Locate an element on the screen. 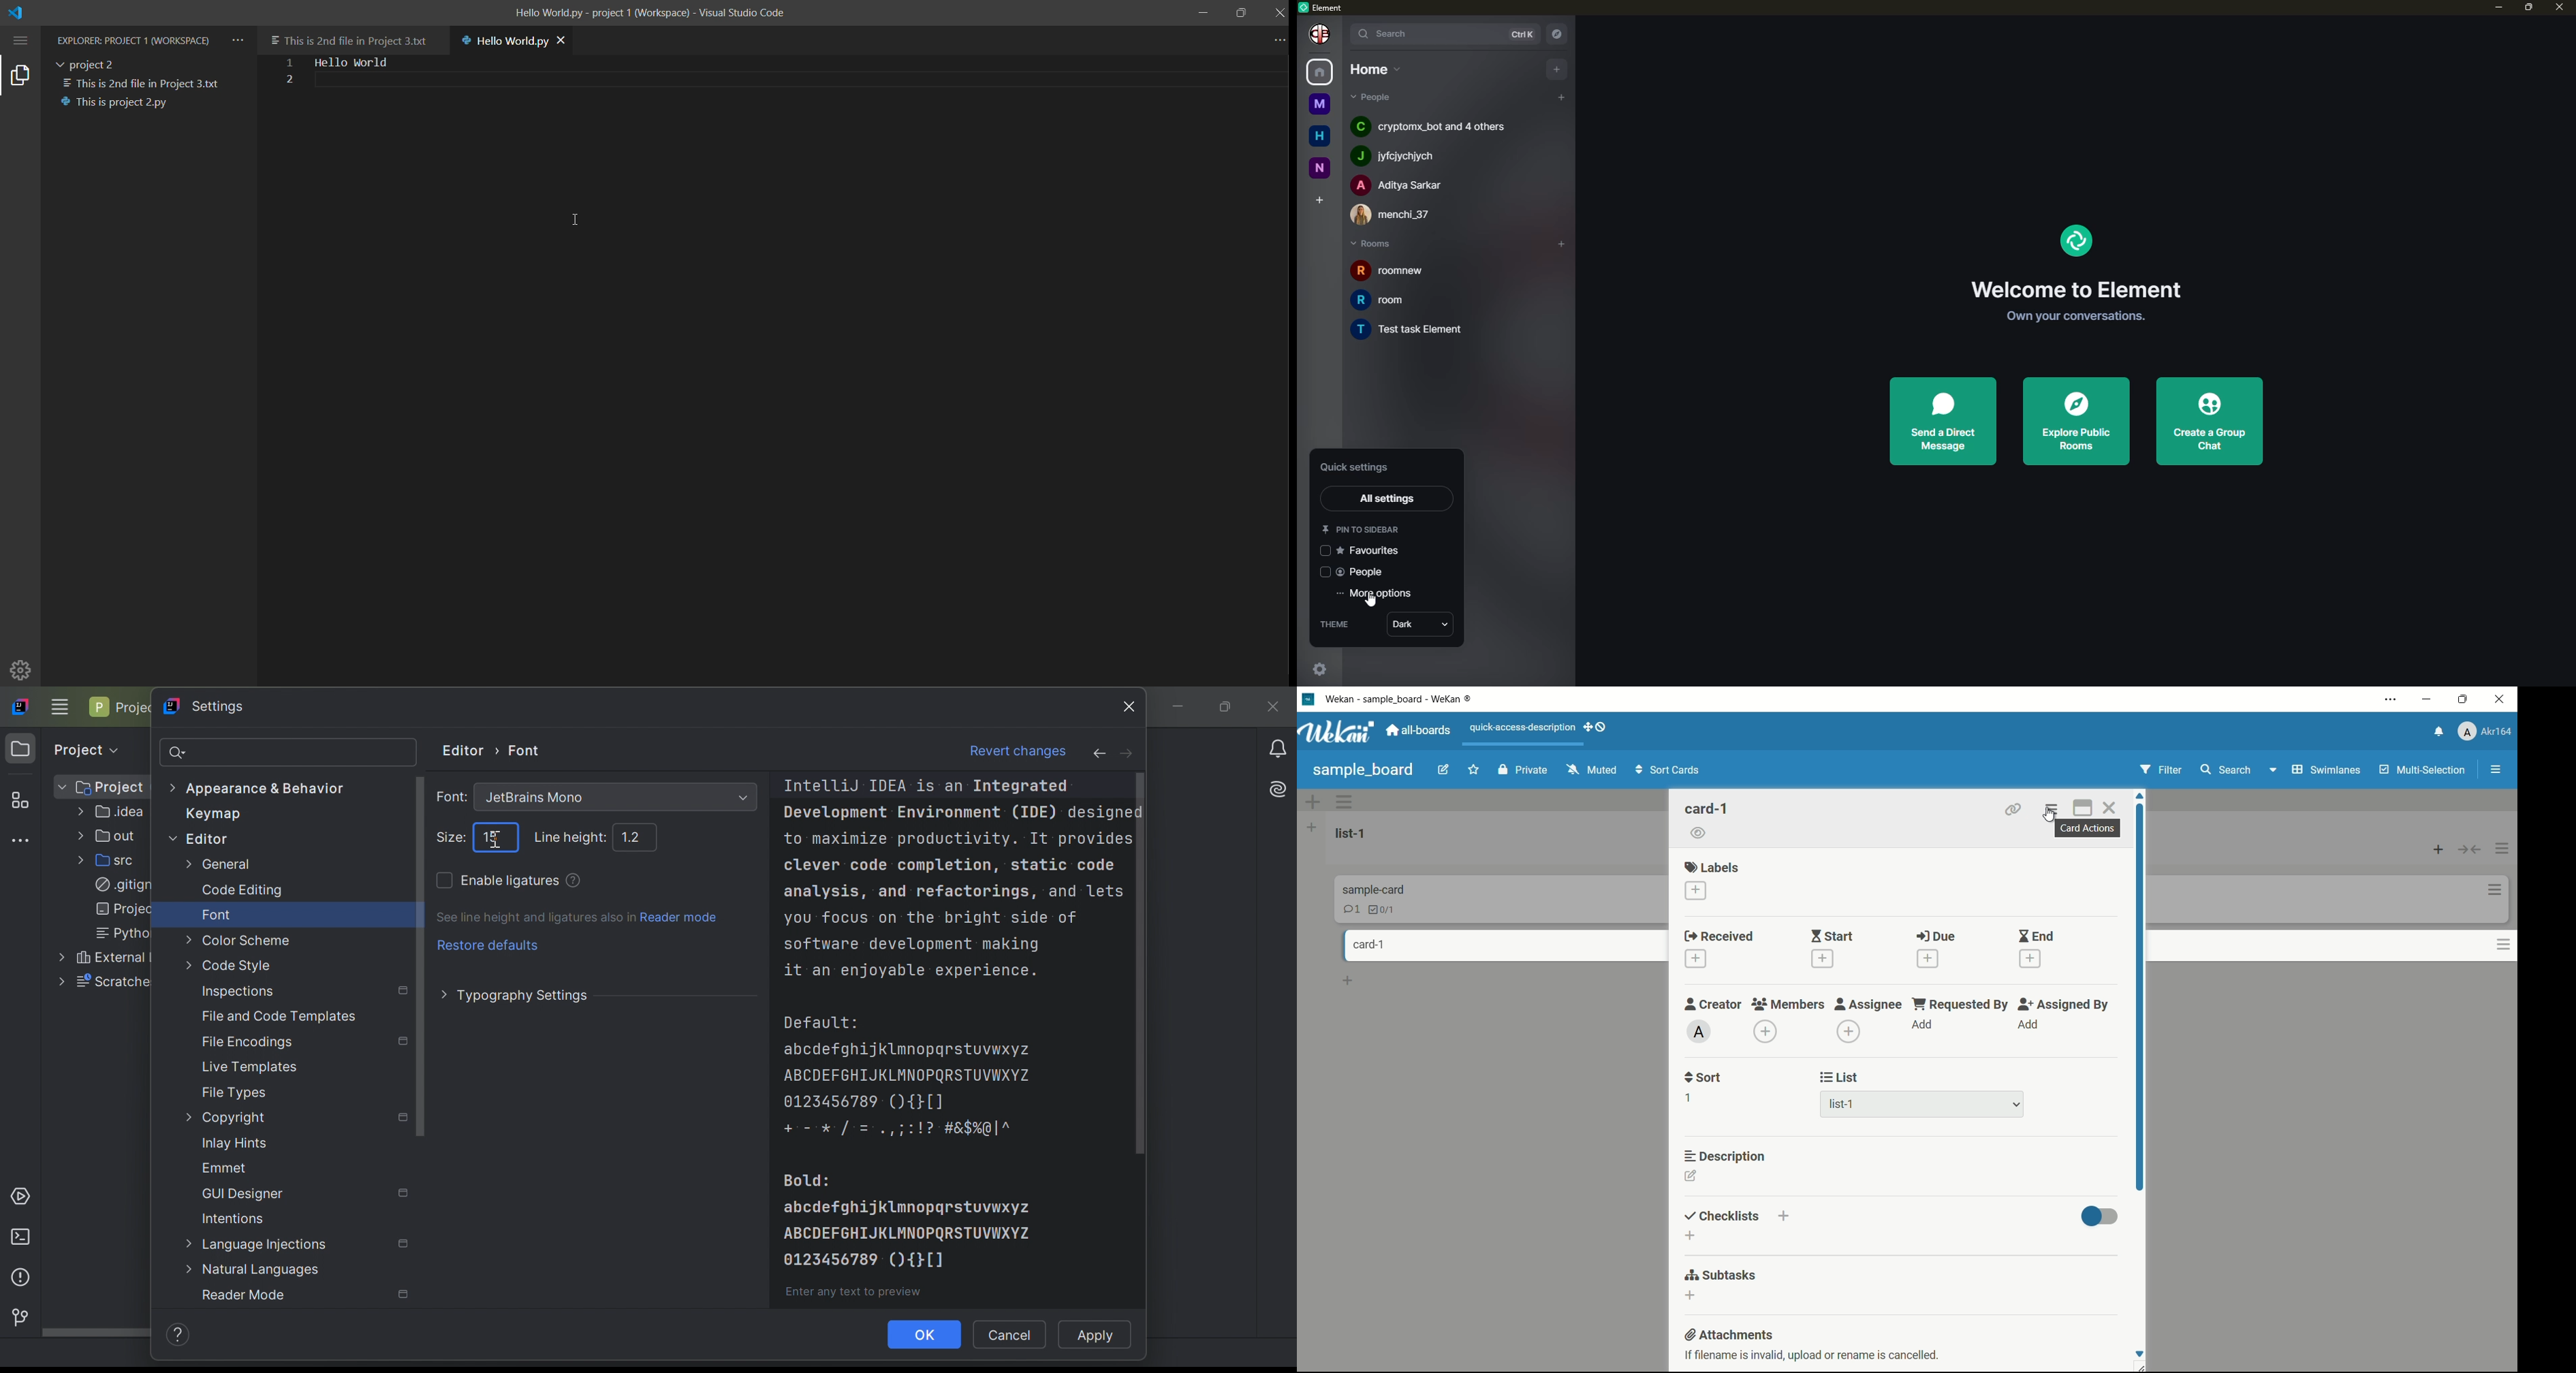  pin to sidebar is located at coordinates (1361, 528).